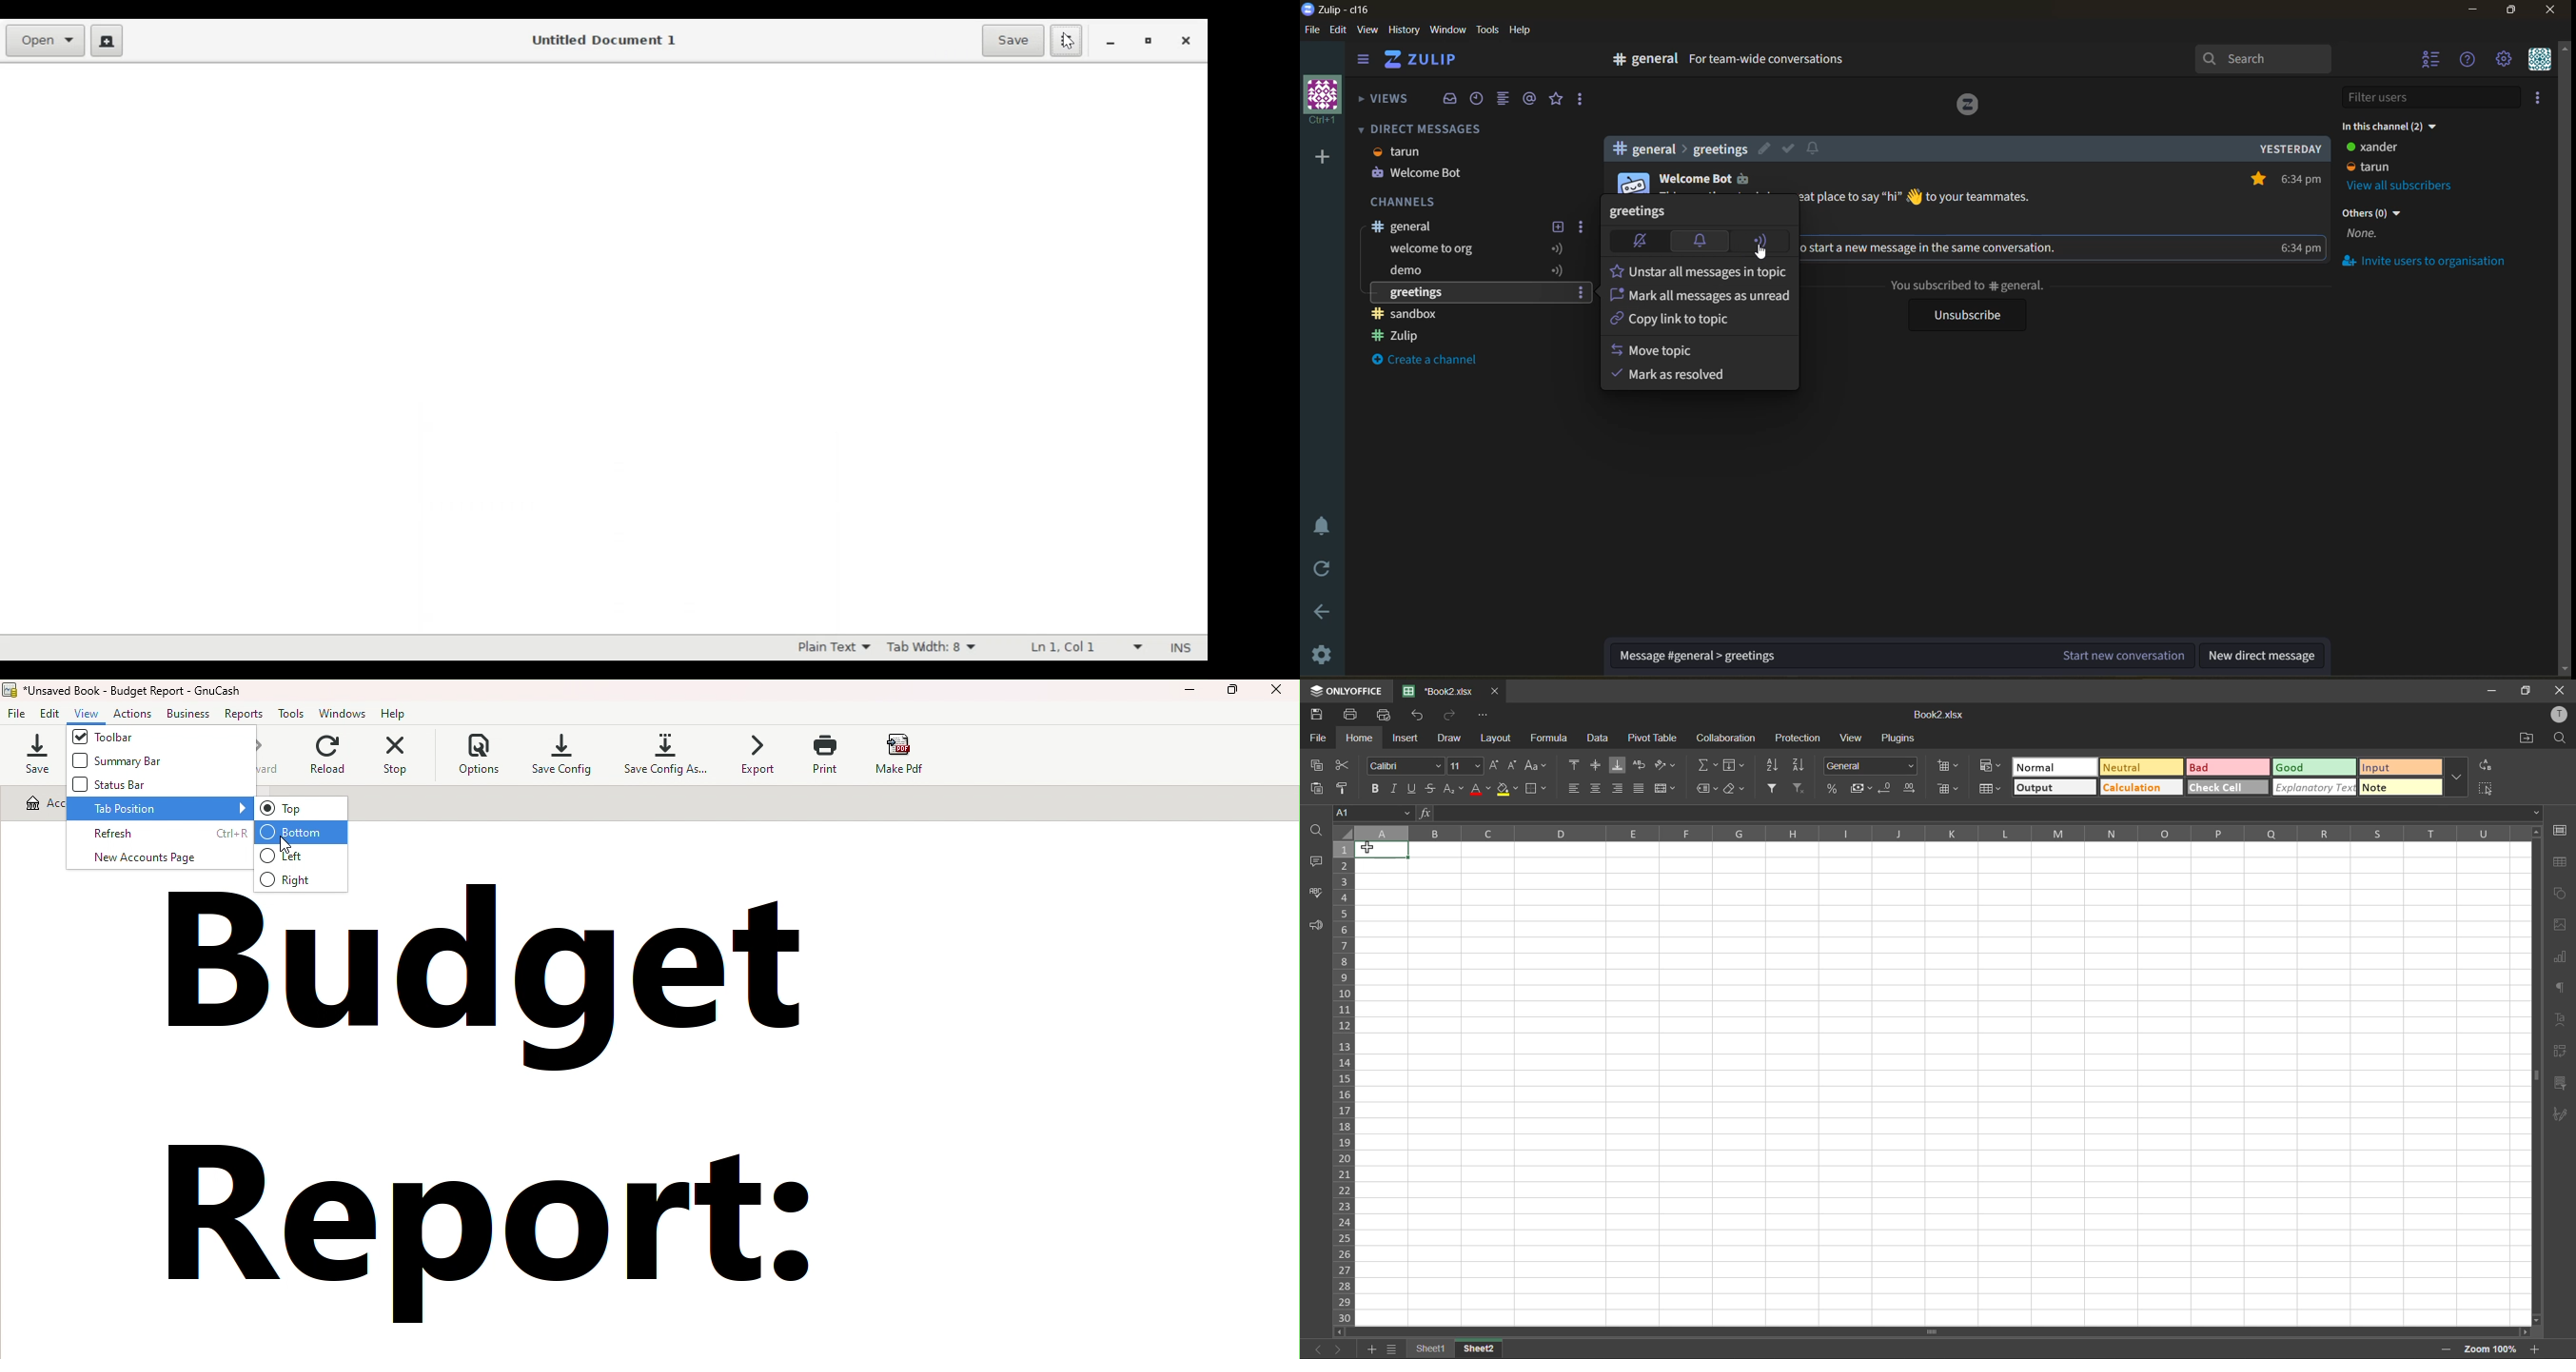 The image size is (2576, 1372). Describe the element at coordinates (1773, 764) in the screenshot. I see `sort ascending` at that location.